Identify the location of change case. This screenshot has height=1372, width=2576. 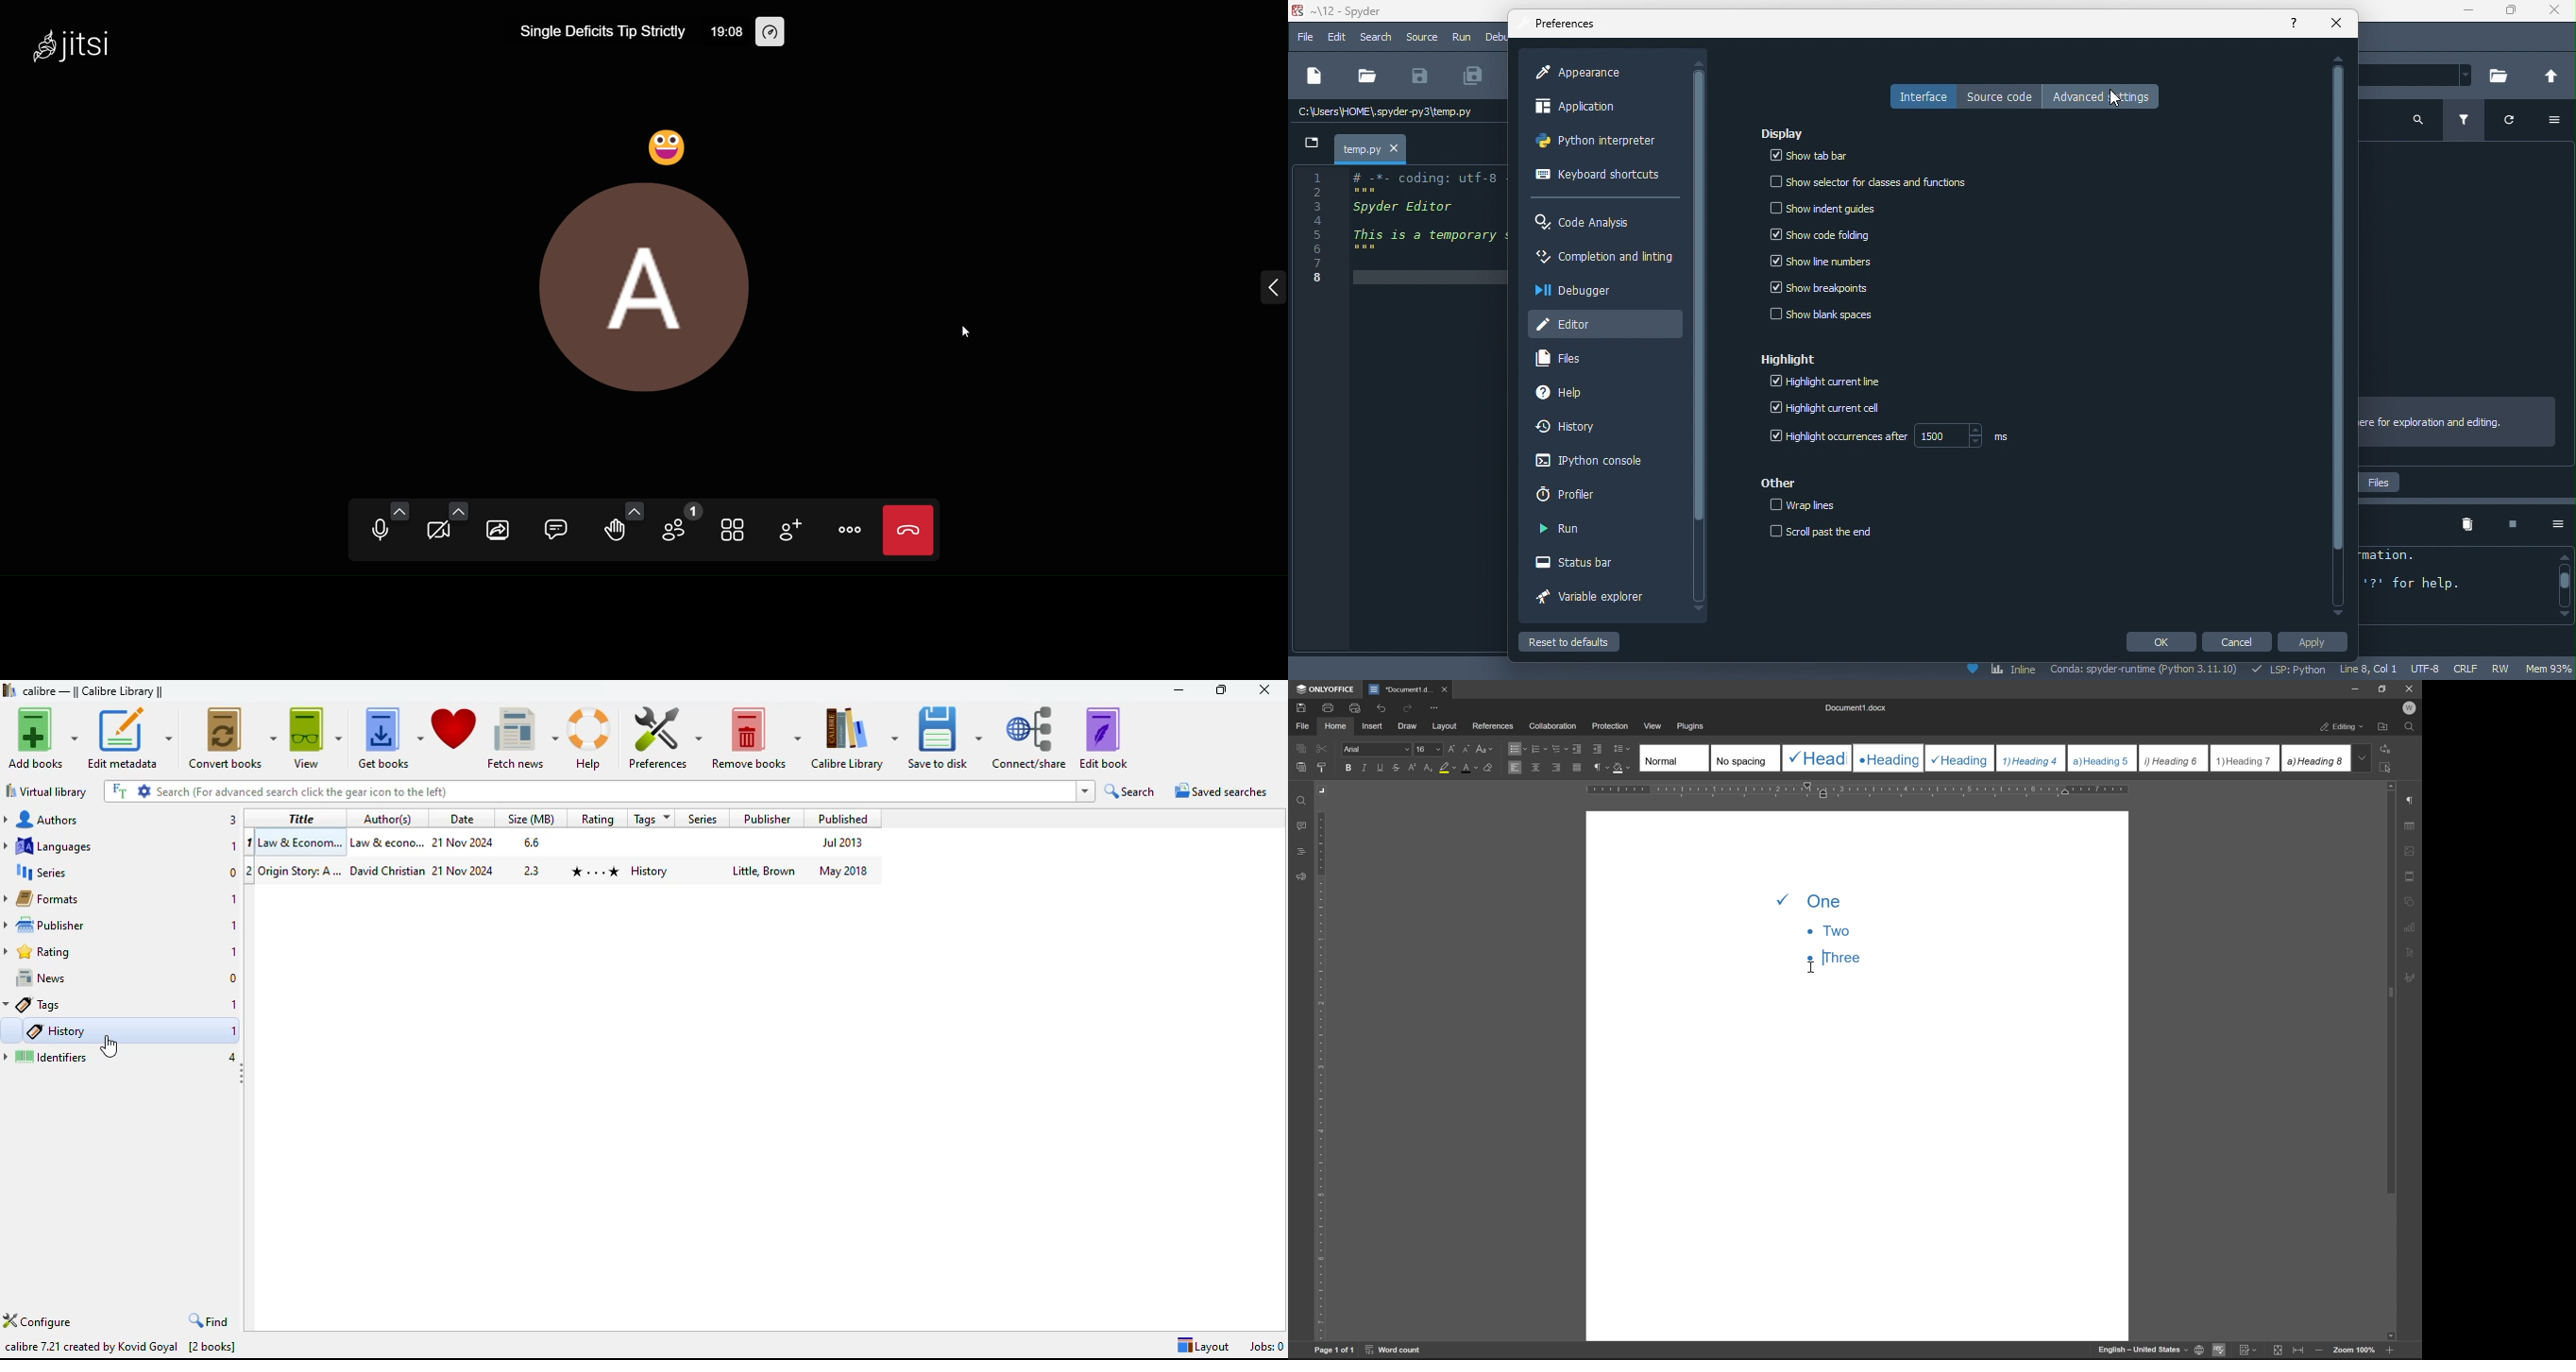
(1485, 748).